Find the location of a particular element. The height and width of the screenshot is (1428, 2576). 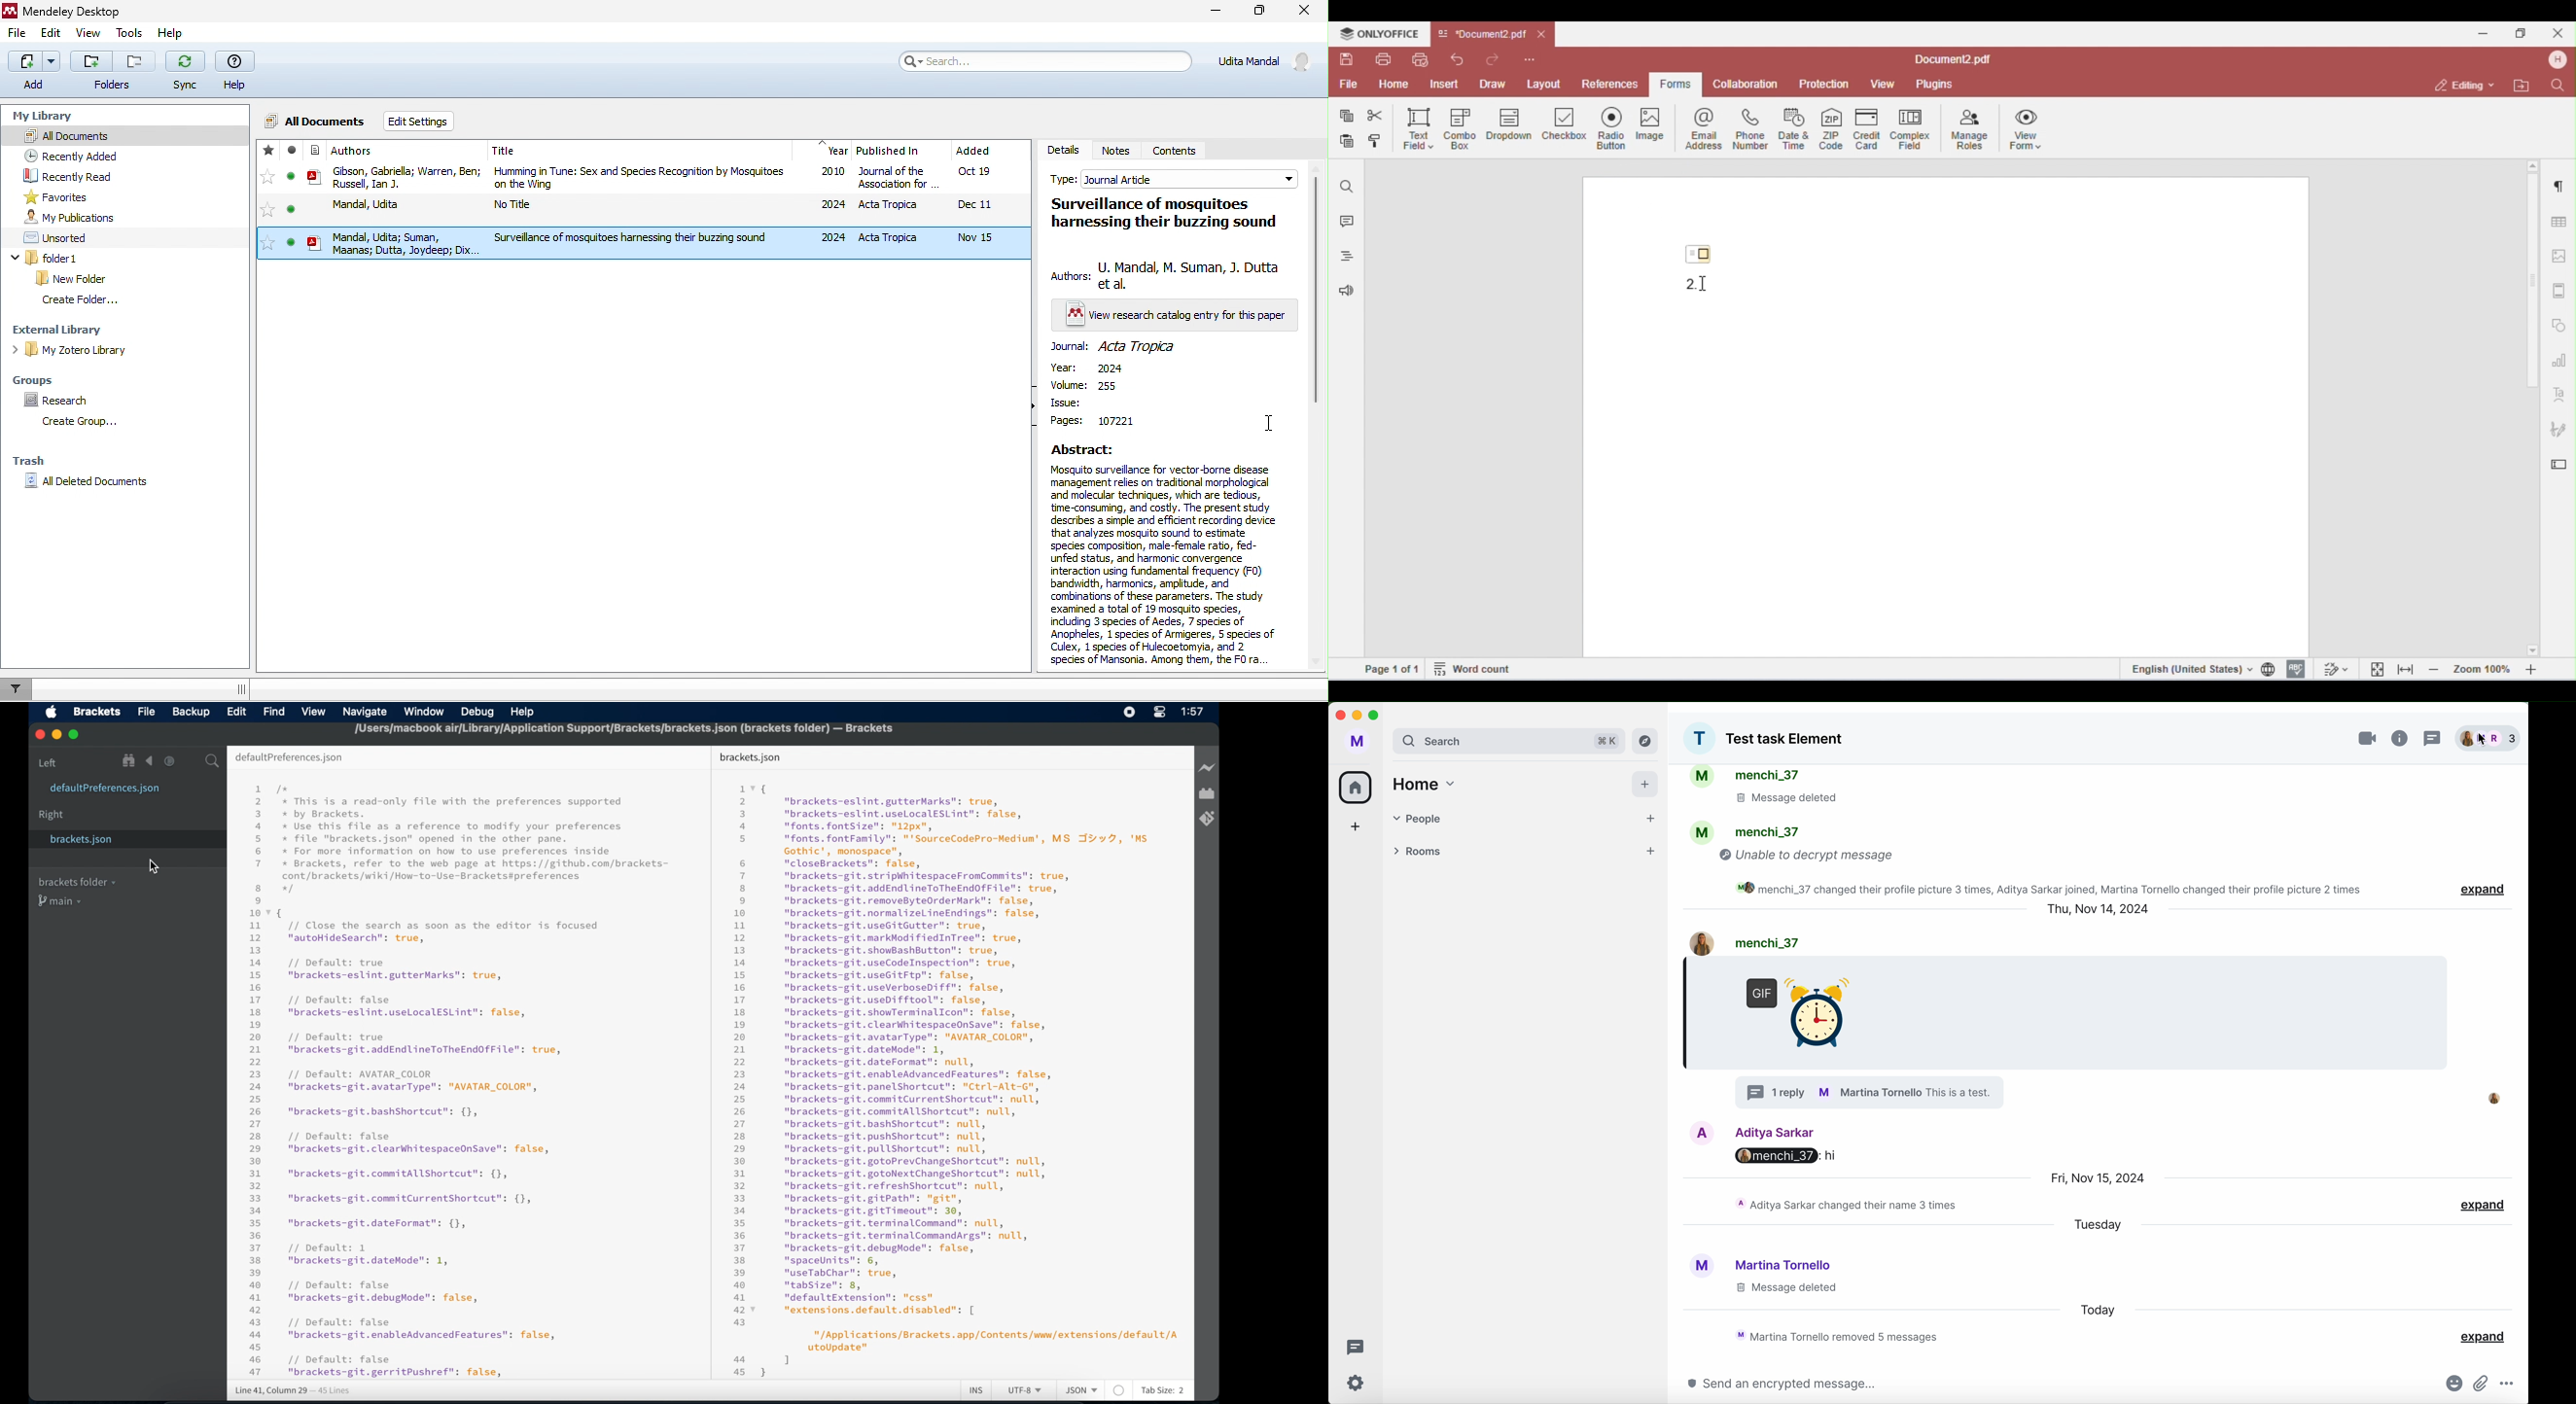

video call is located at coordinates (2367, 738).